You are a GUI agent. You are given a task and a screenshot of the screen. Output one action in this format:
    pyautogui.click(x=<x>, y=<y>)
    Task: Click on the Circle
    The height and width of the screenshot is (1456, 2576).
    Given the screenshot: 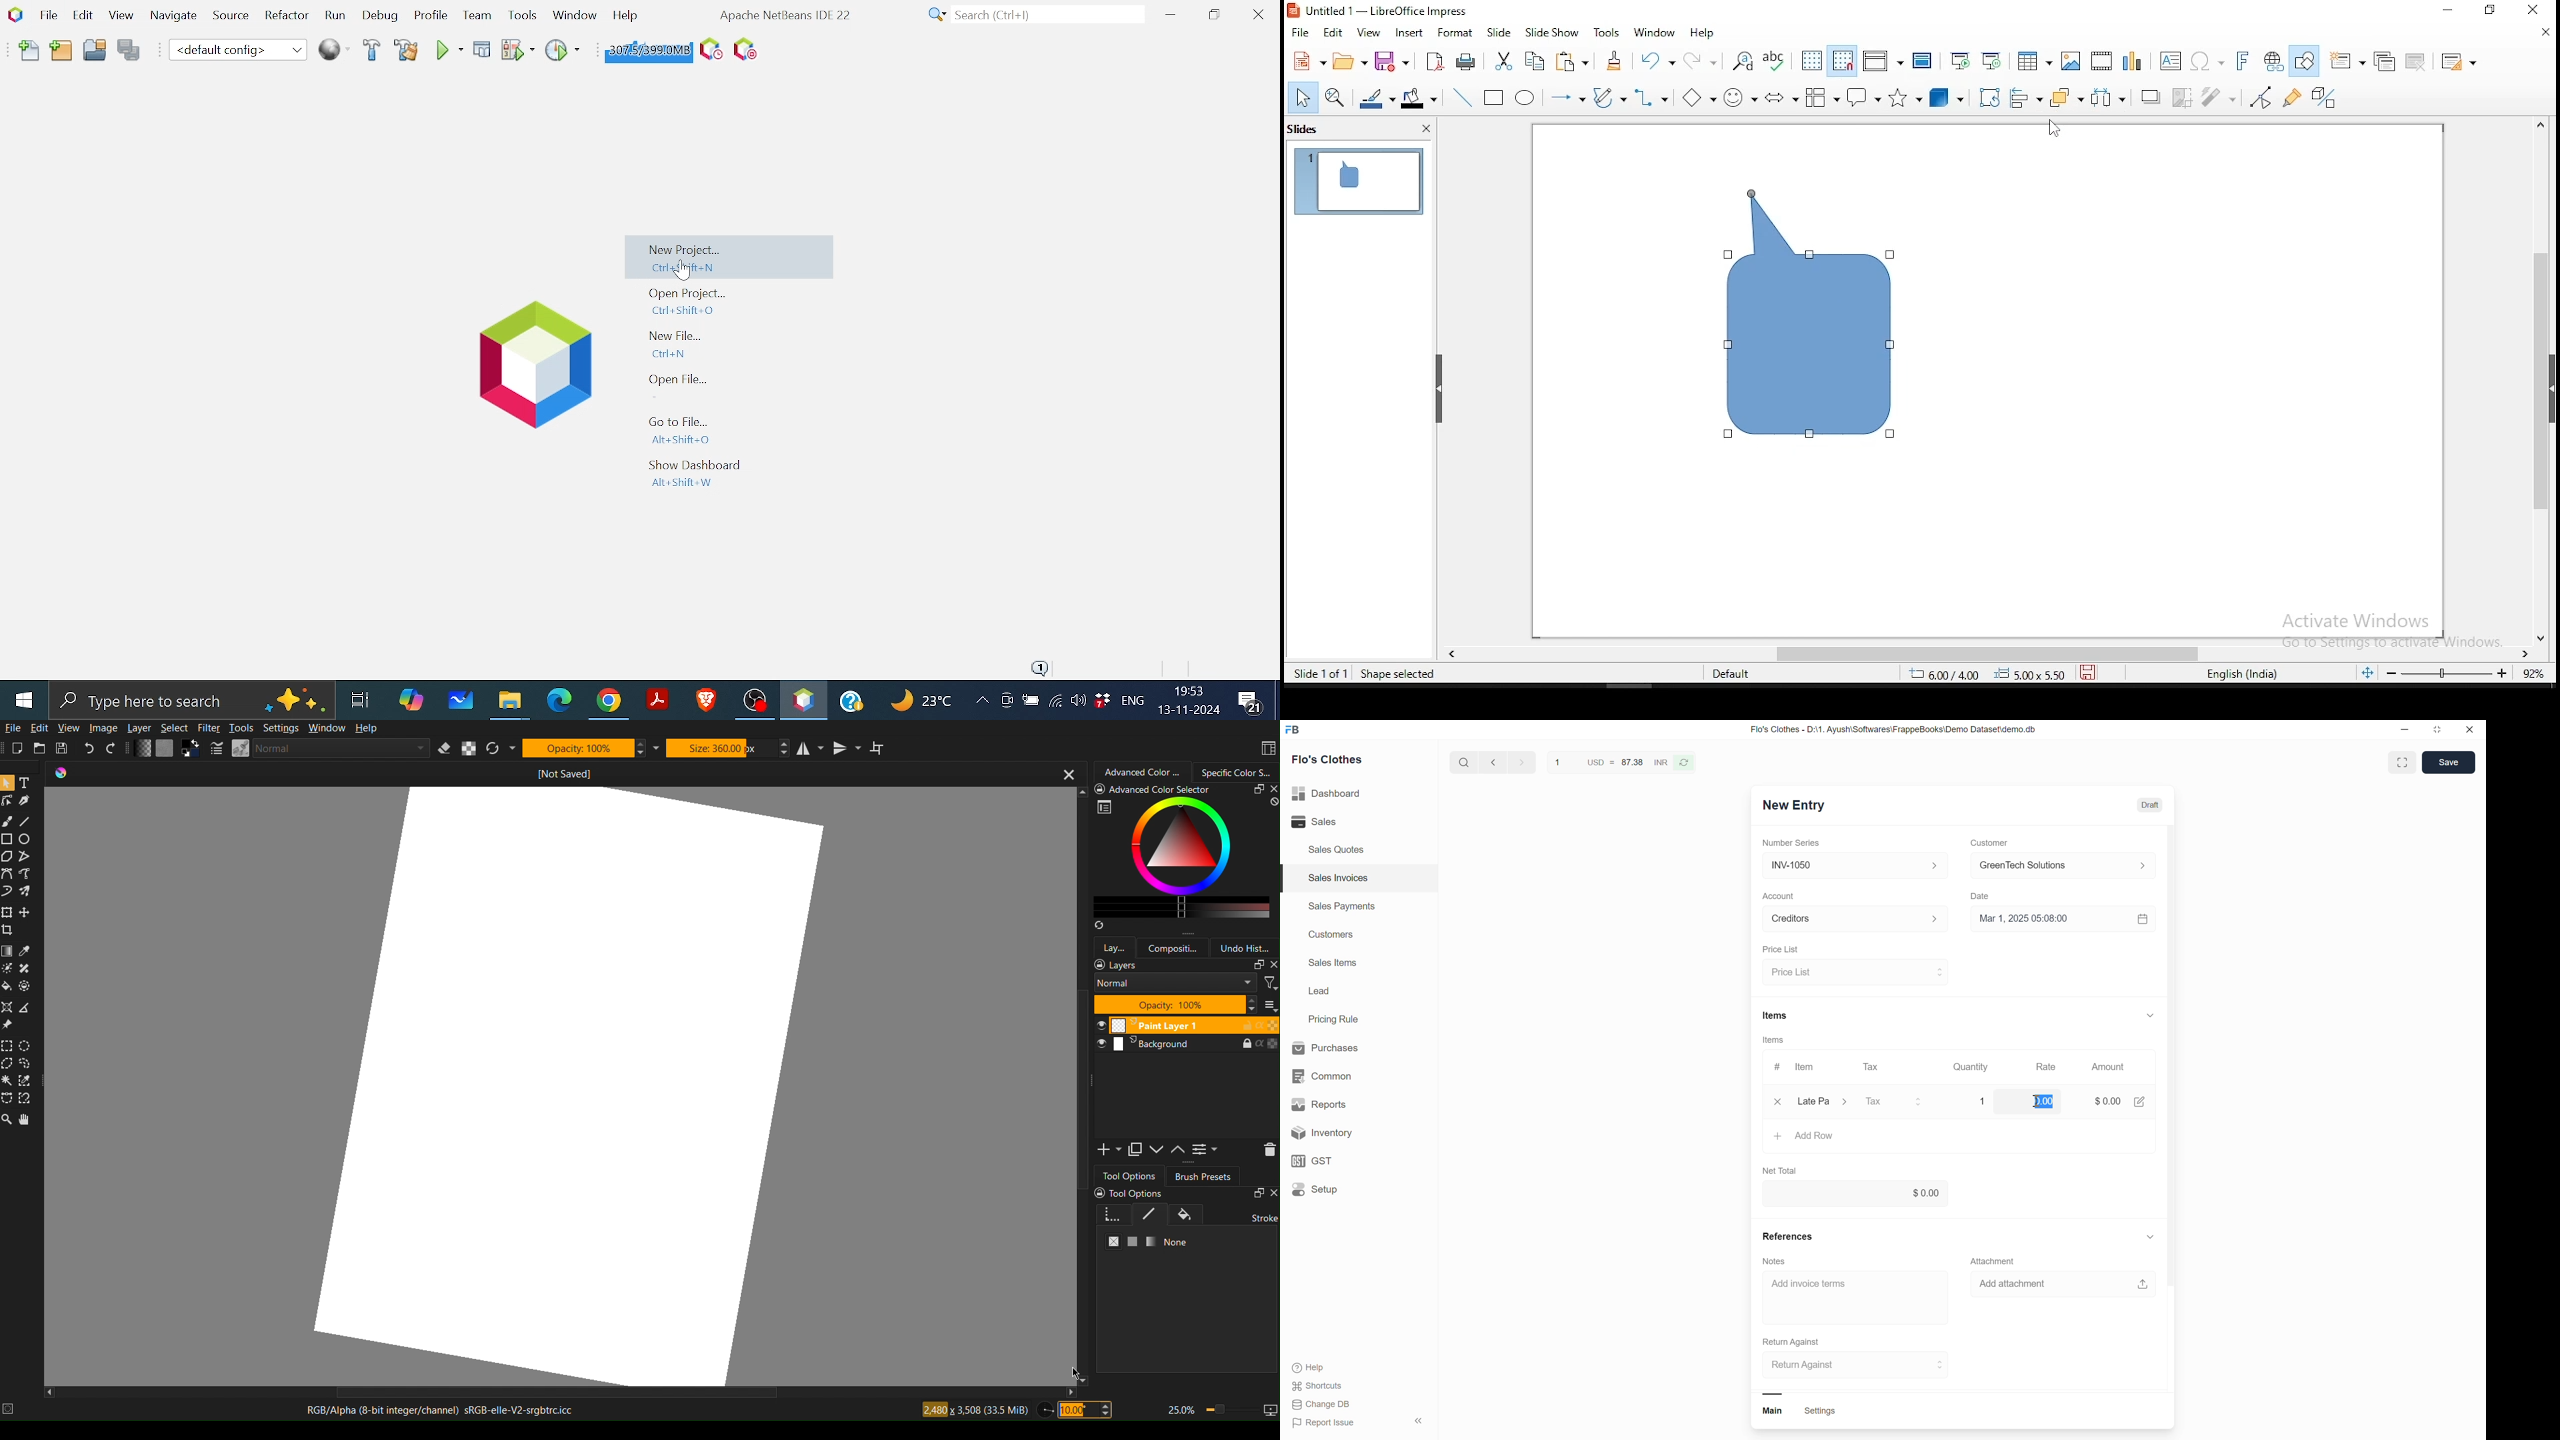 What is the action you would take?
    pyautogui.click(x=25, y=838)
    